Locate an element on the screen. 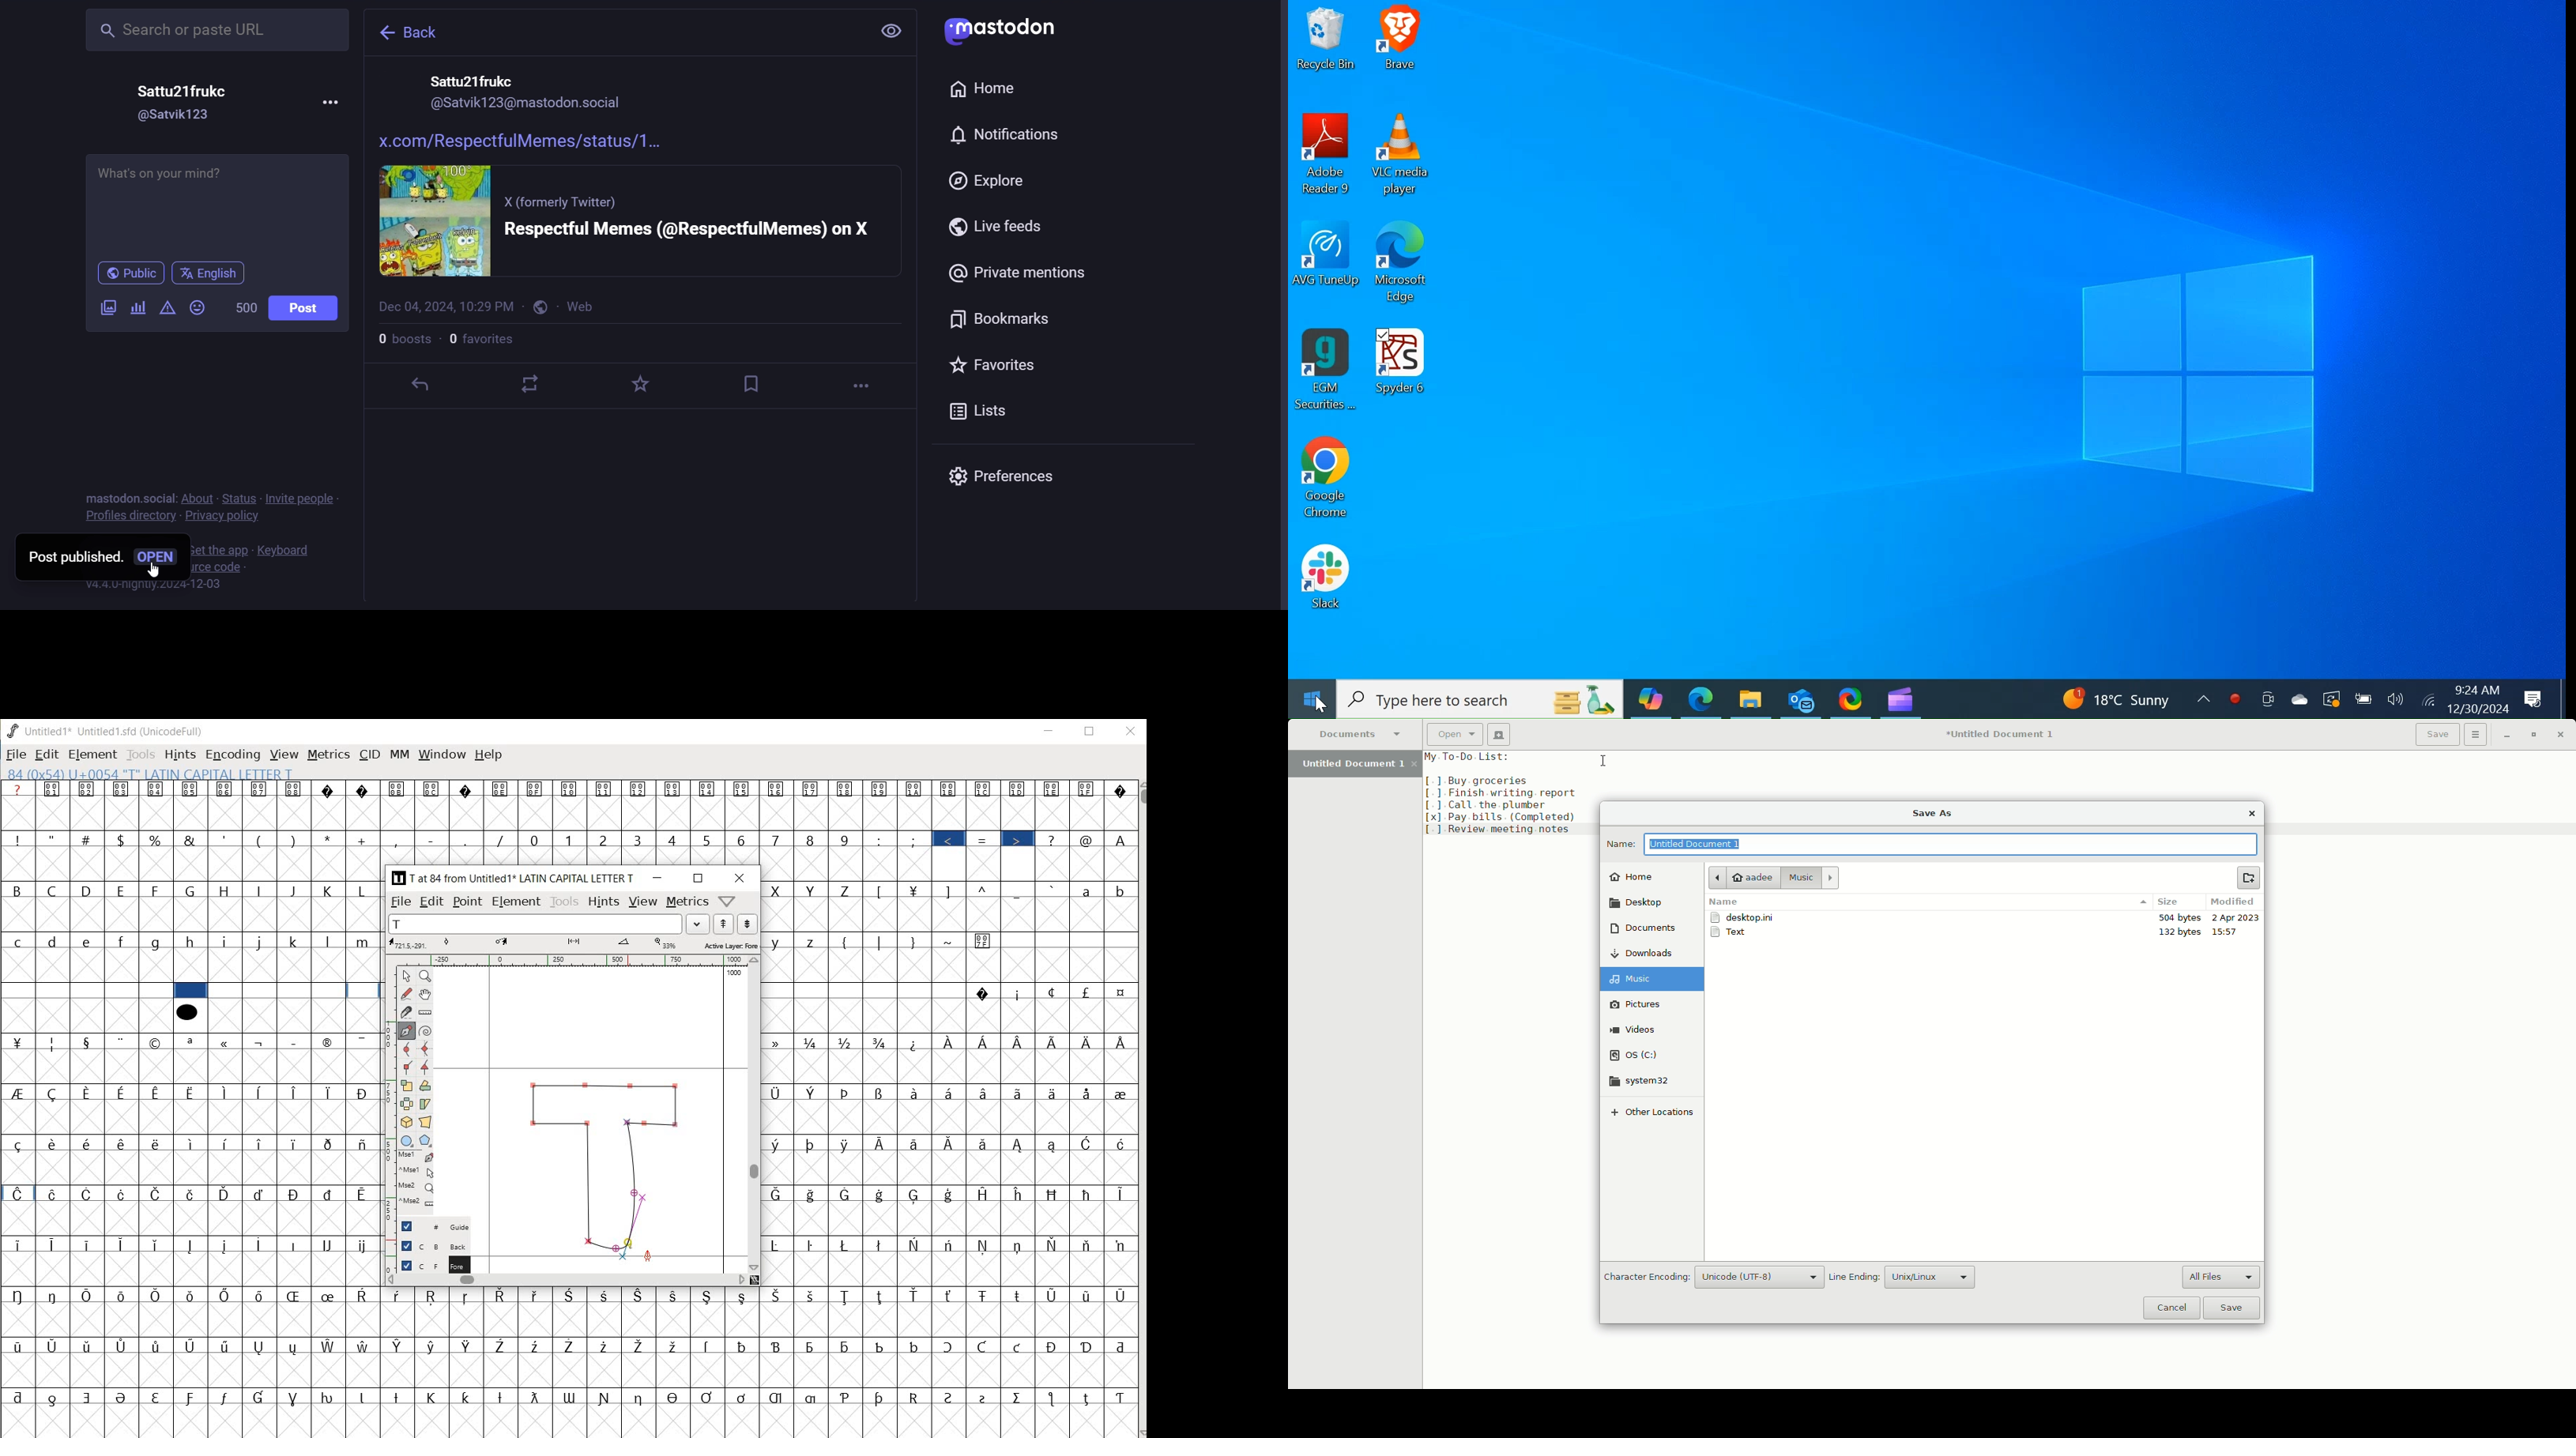 Image resolution: width=2576 pixels, height=1456 pixels. Cursor  is located at coordinates (1321, 704).